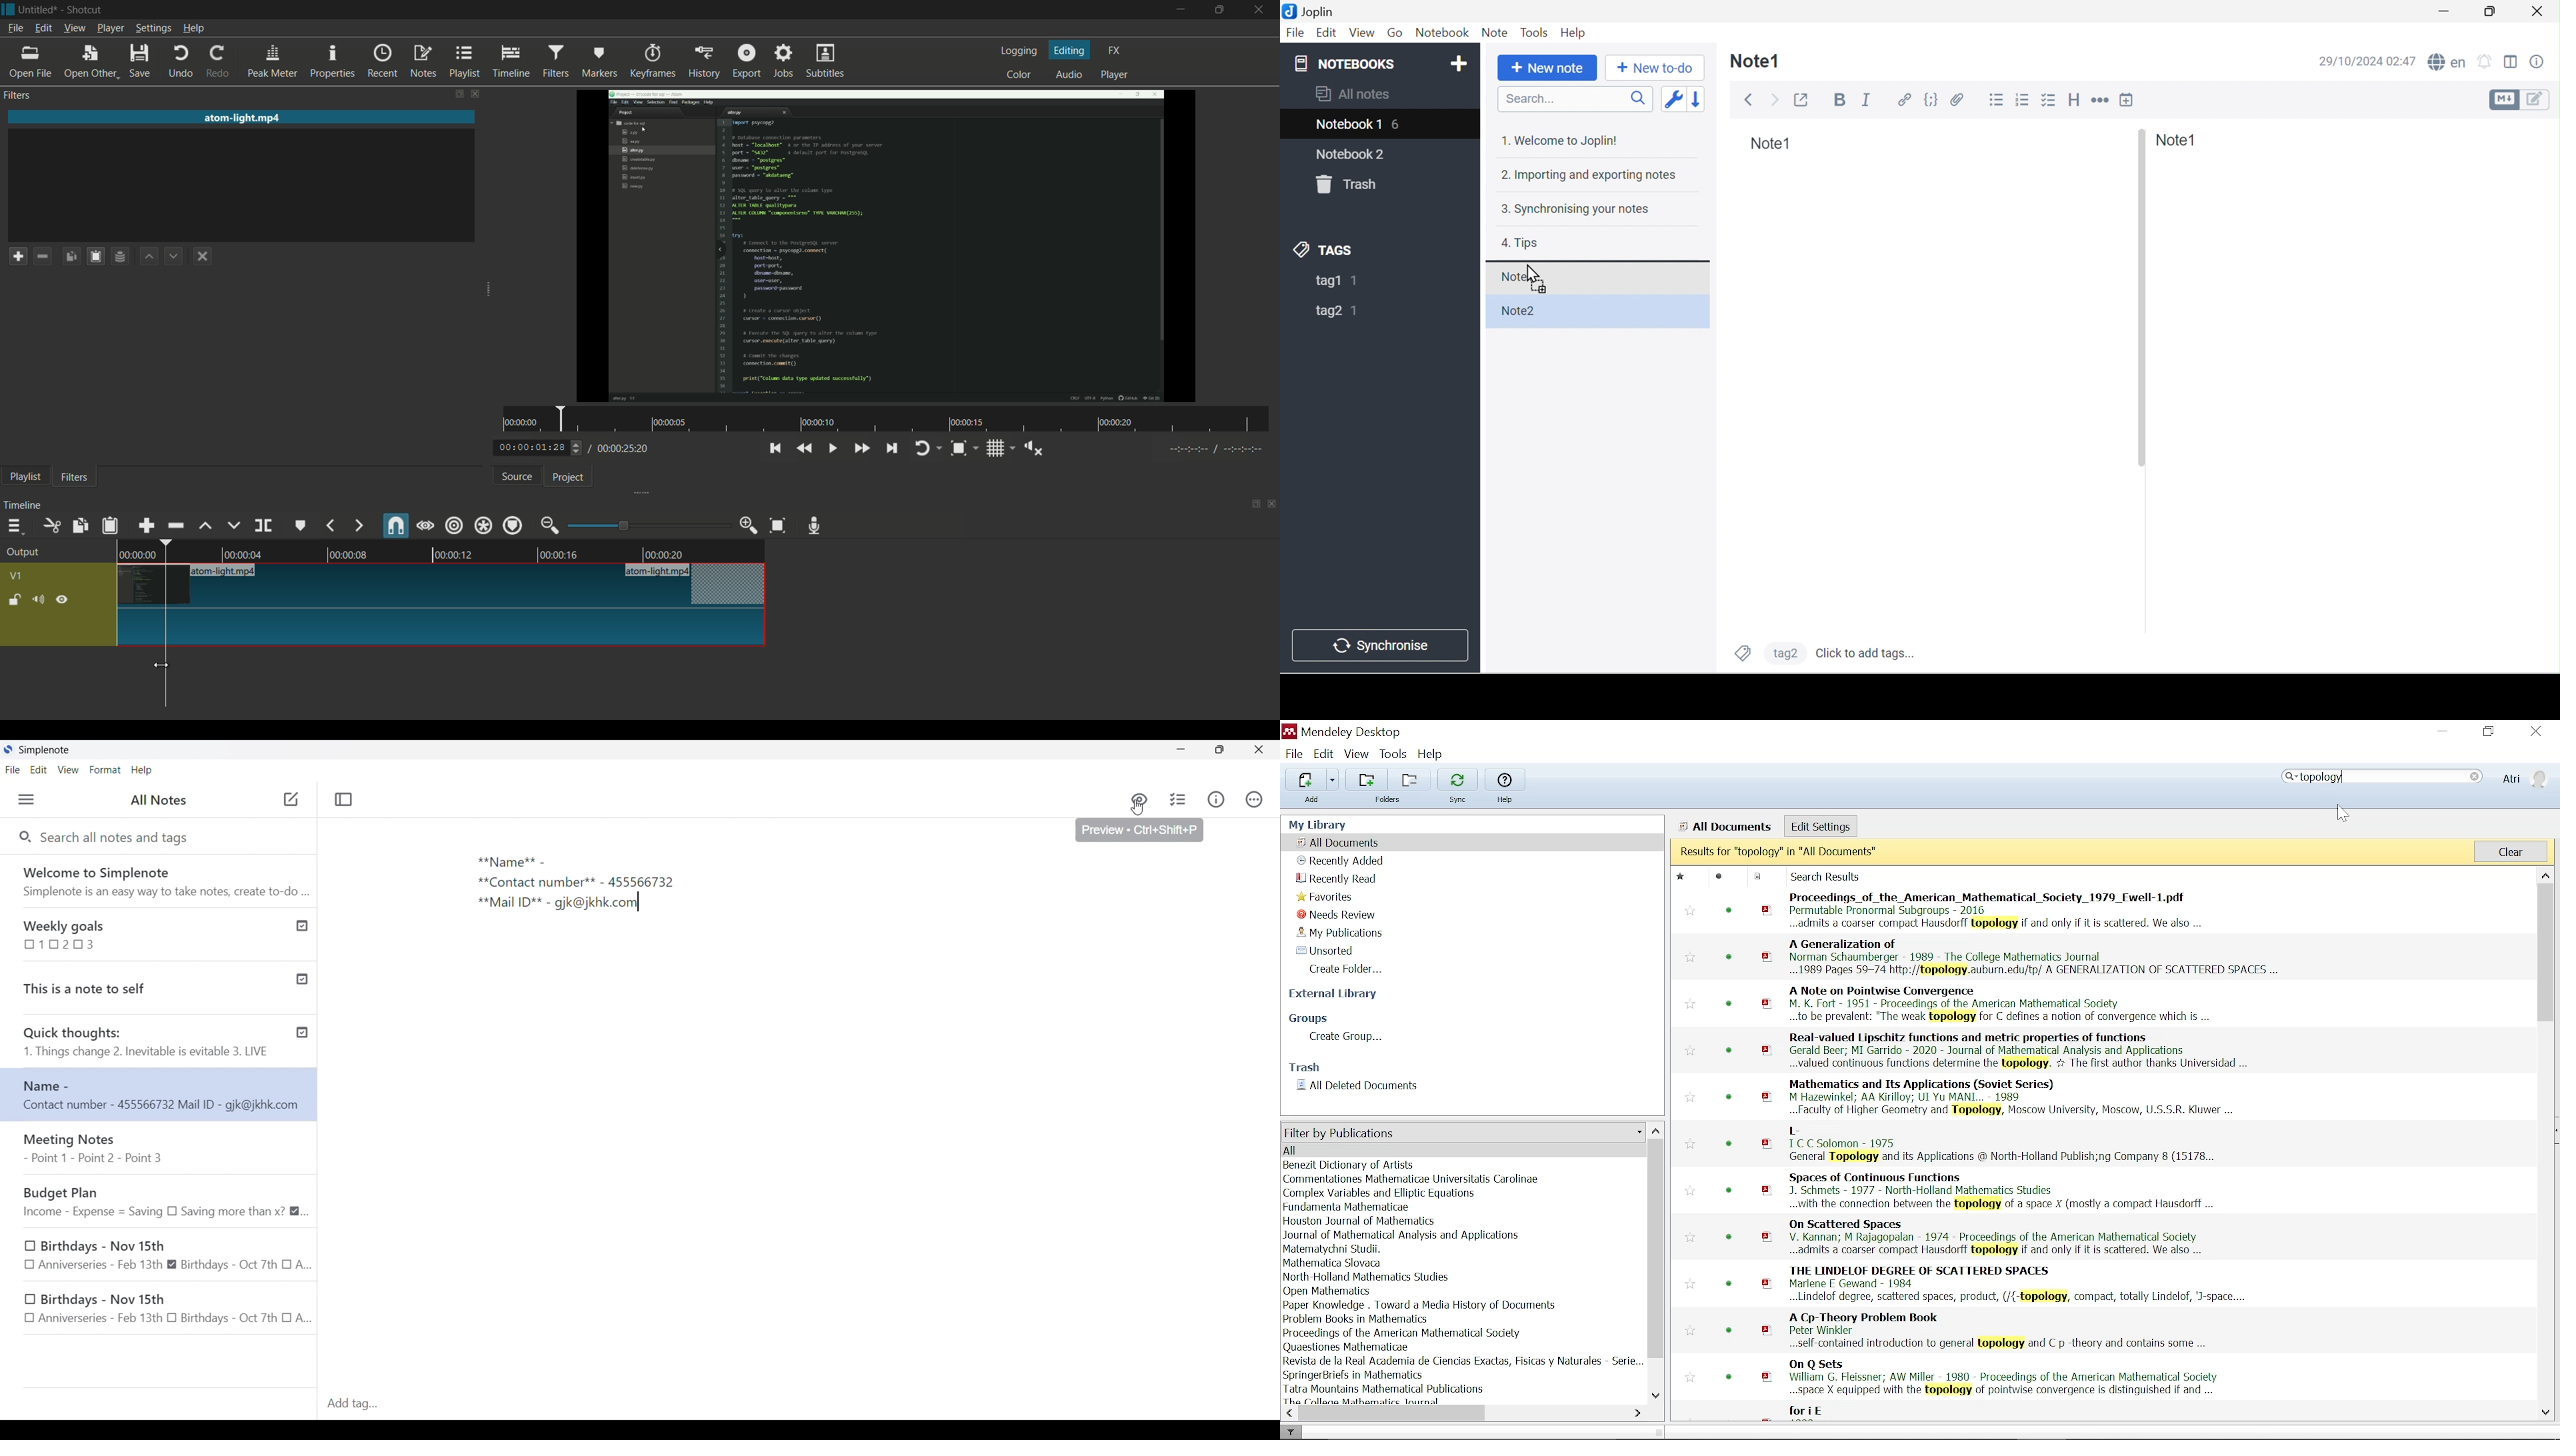 This screenshot has height=1456, width=2576. What do you see at coordinates (15, 576) in the screenshot?
I see `v1` at bounding box center [15, 576].